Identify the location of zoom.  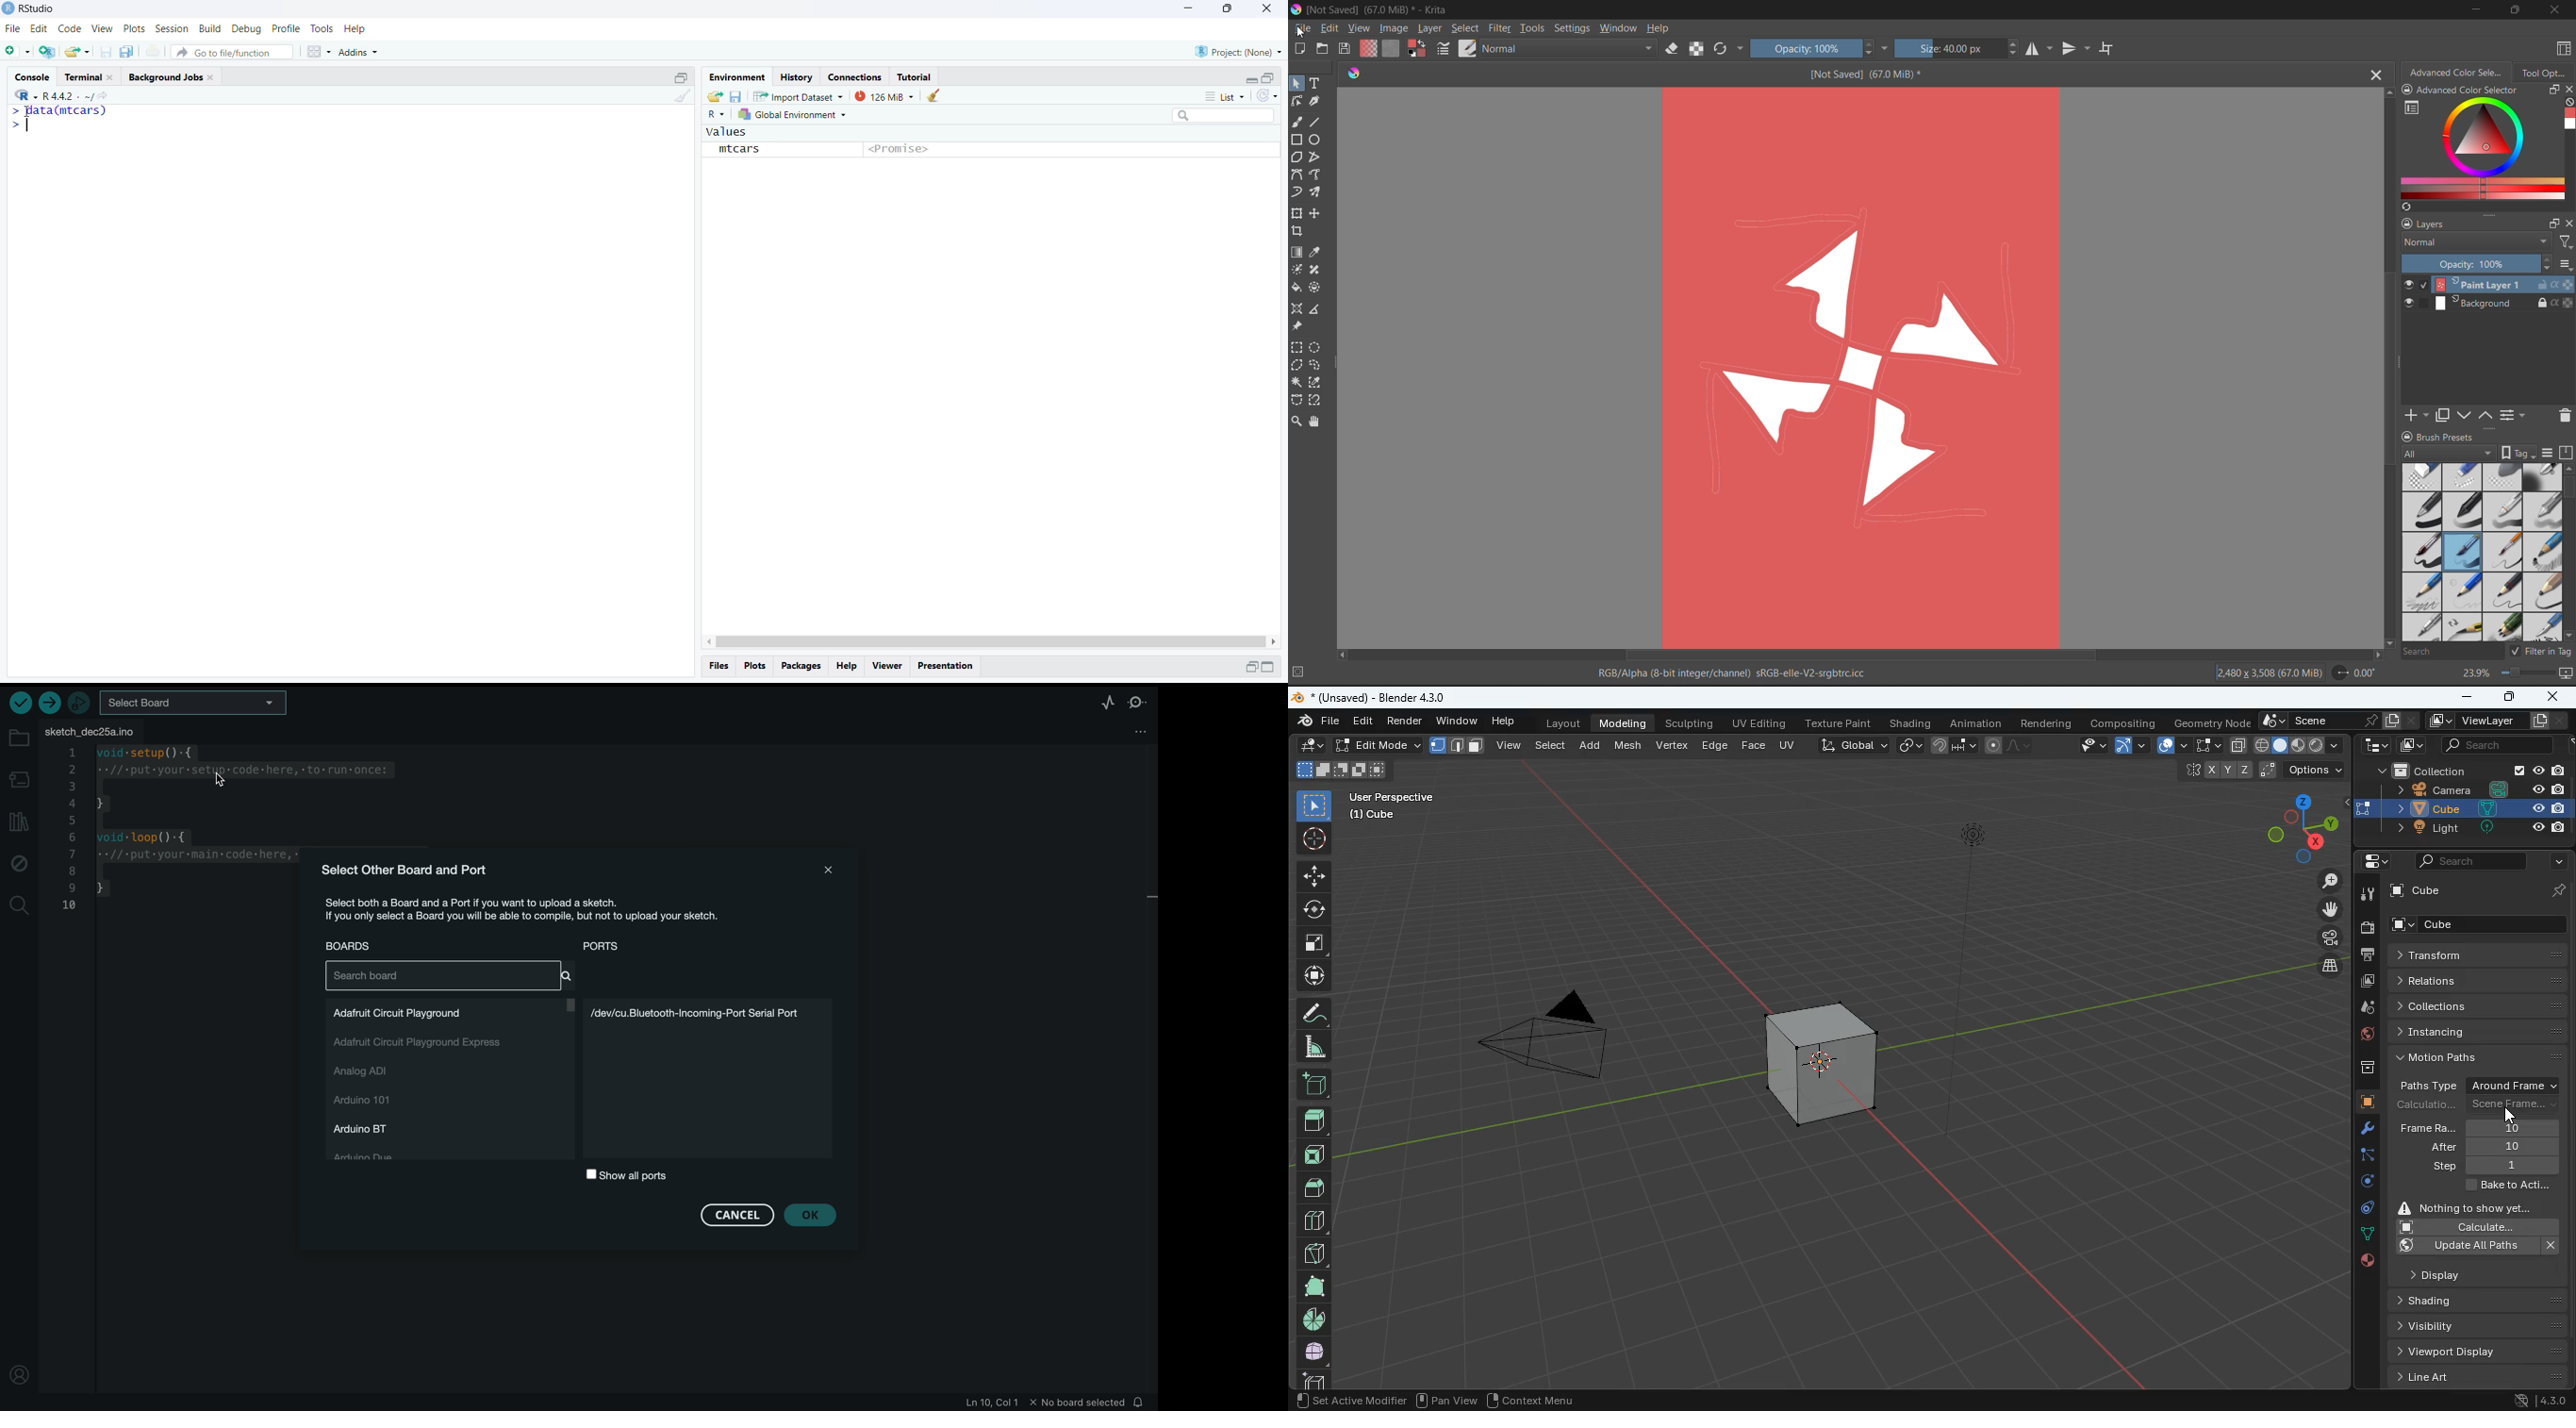
(2530, 674).